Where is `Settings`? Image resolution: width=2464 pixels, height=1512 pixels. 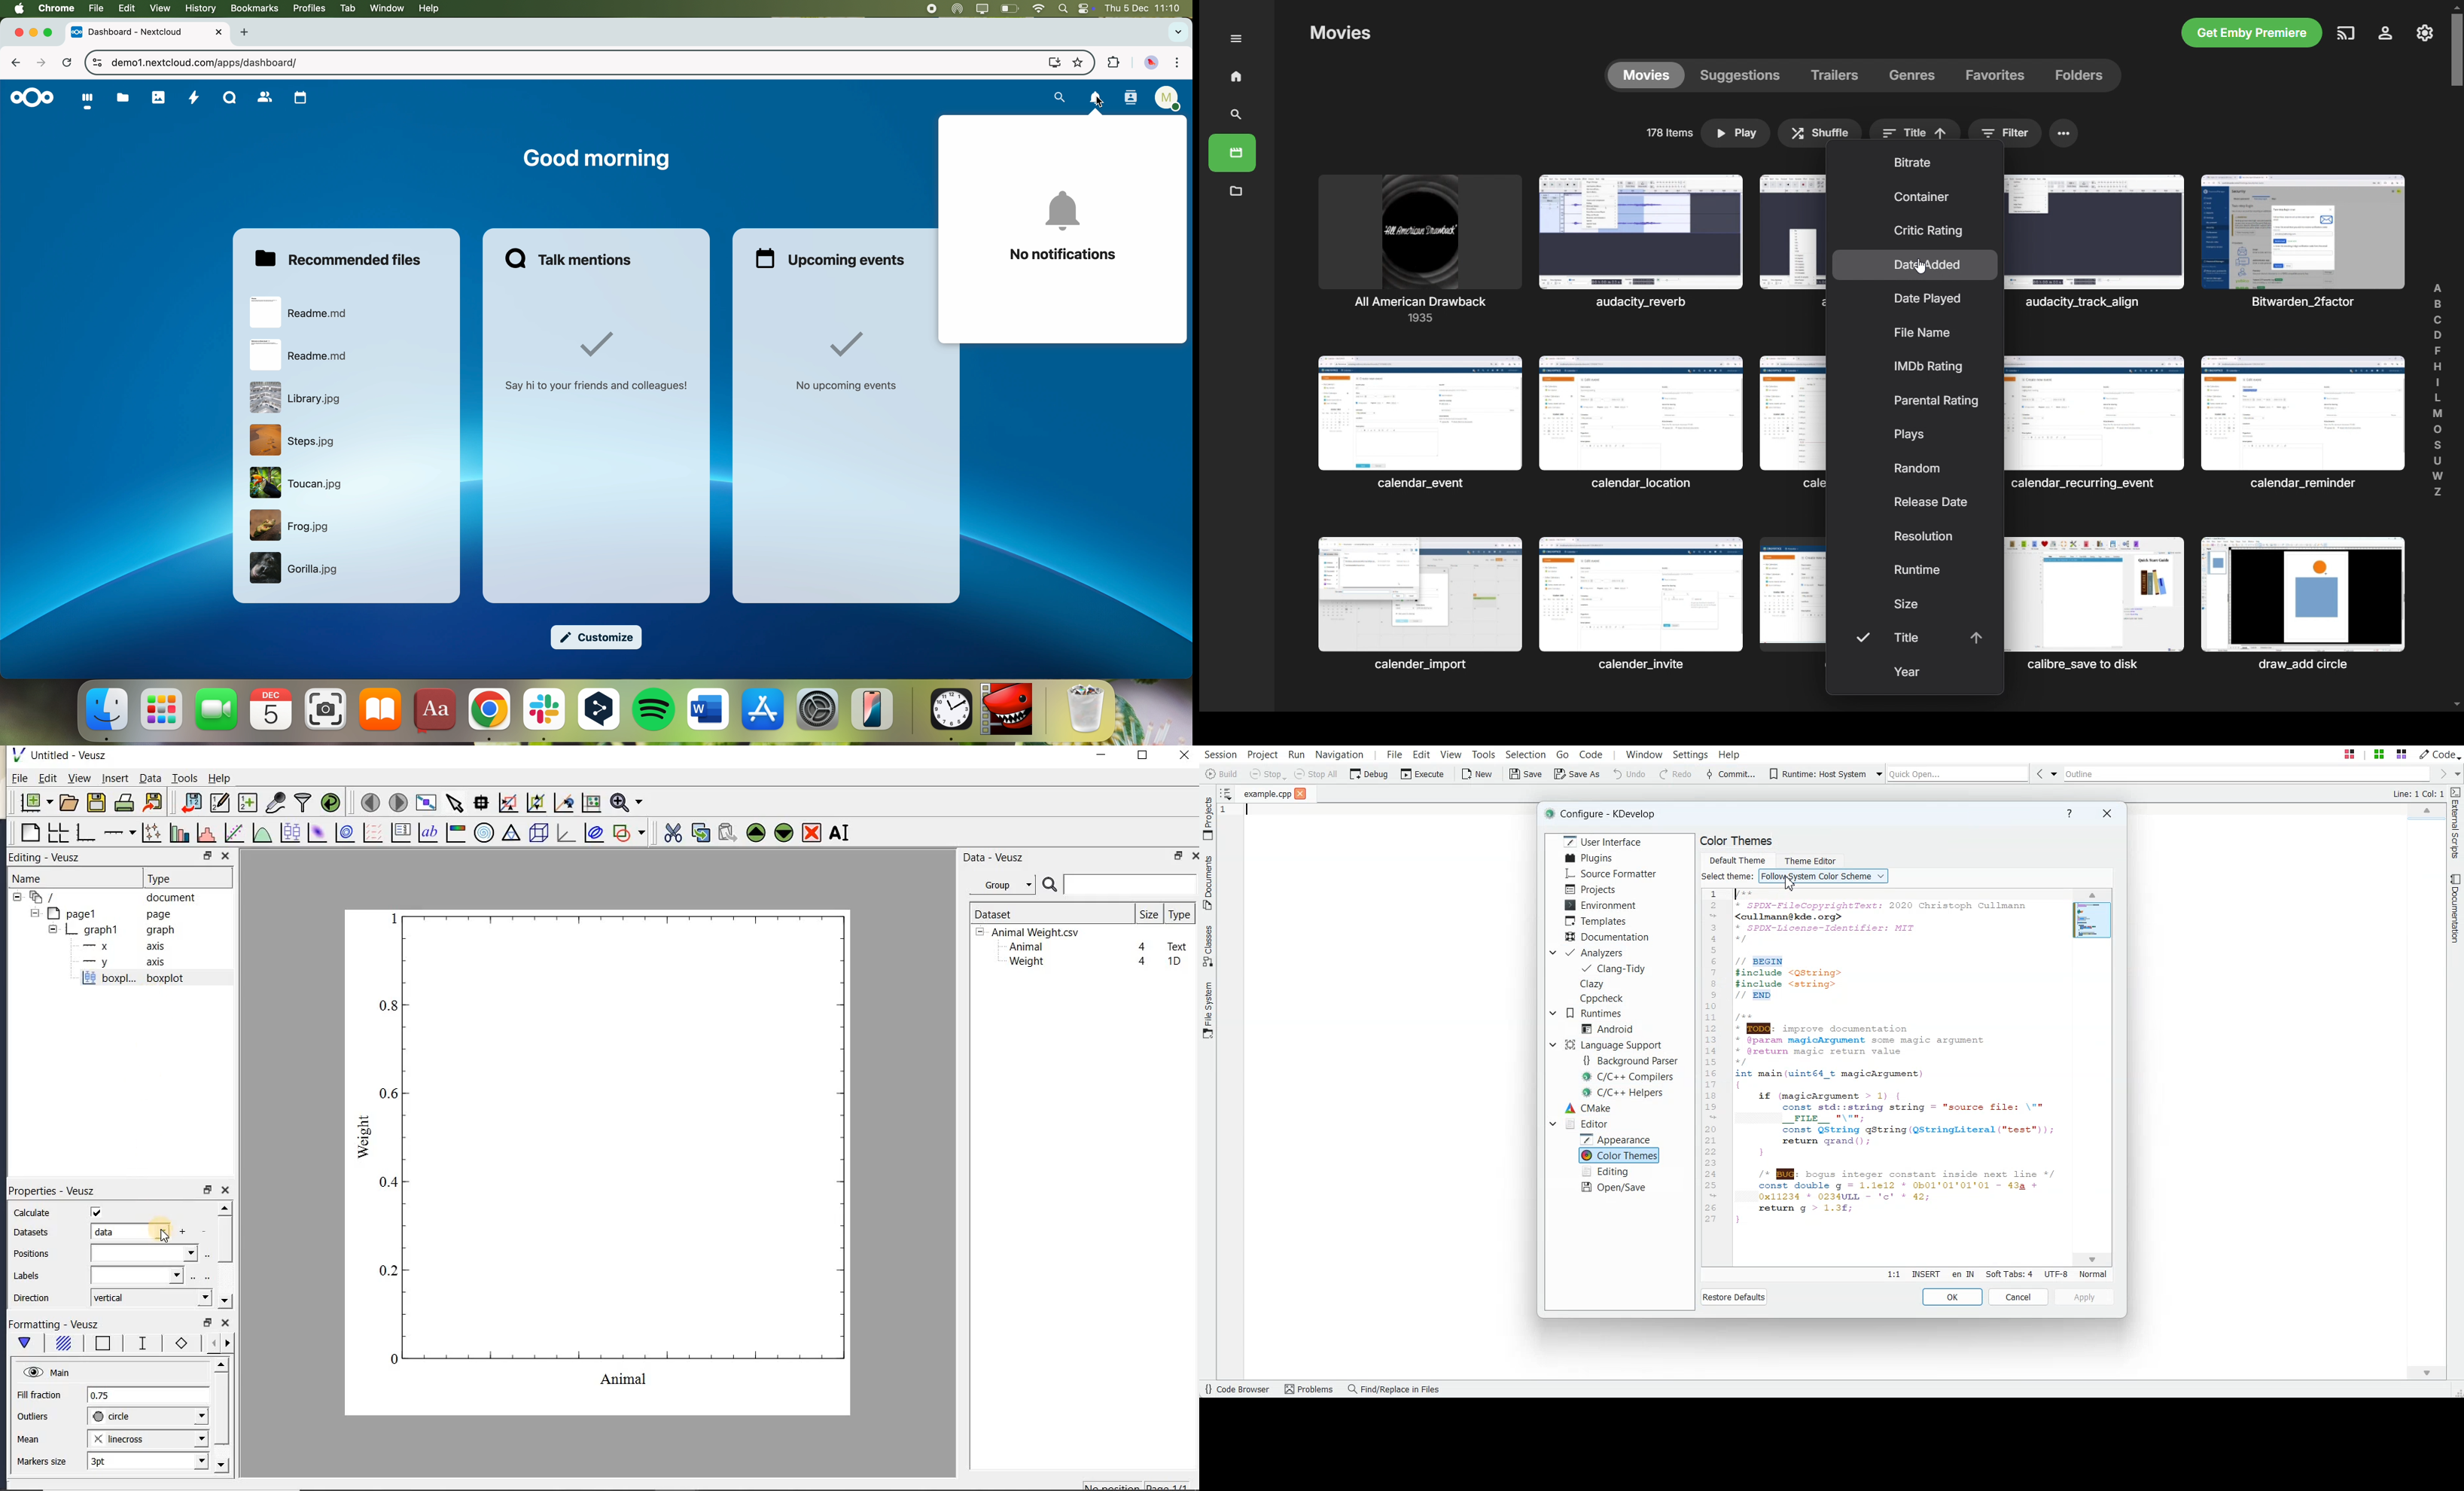
Settings is located at coordinates (817, 709).